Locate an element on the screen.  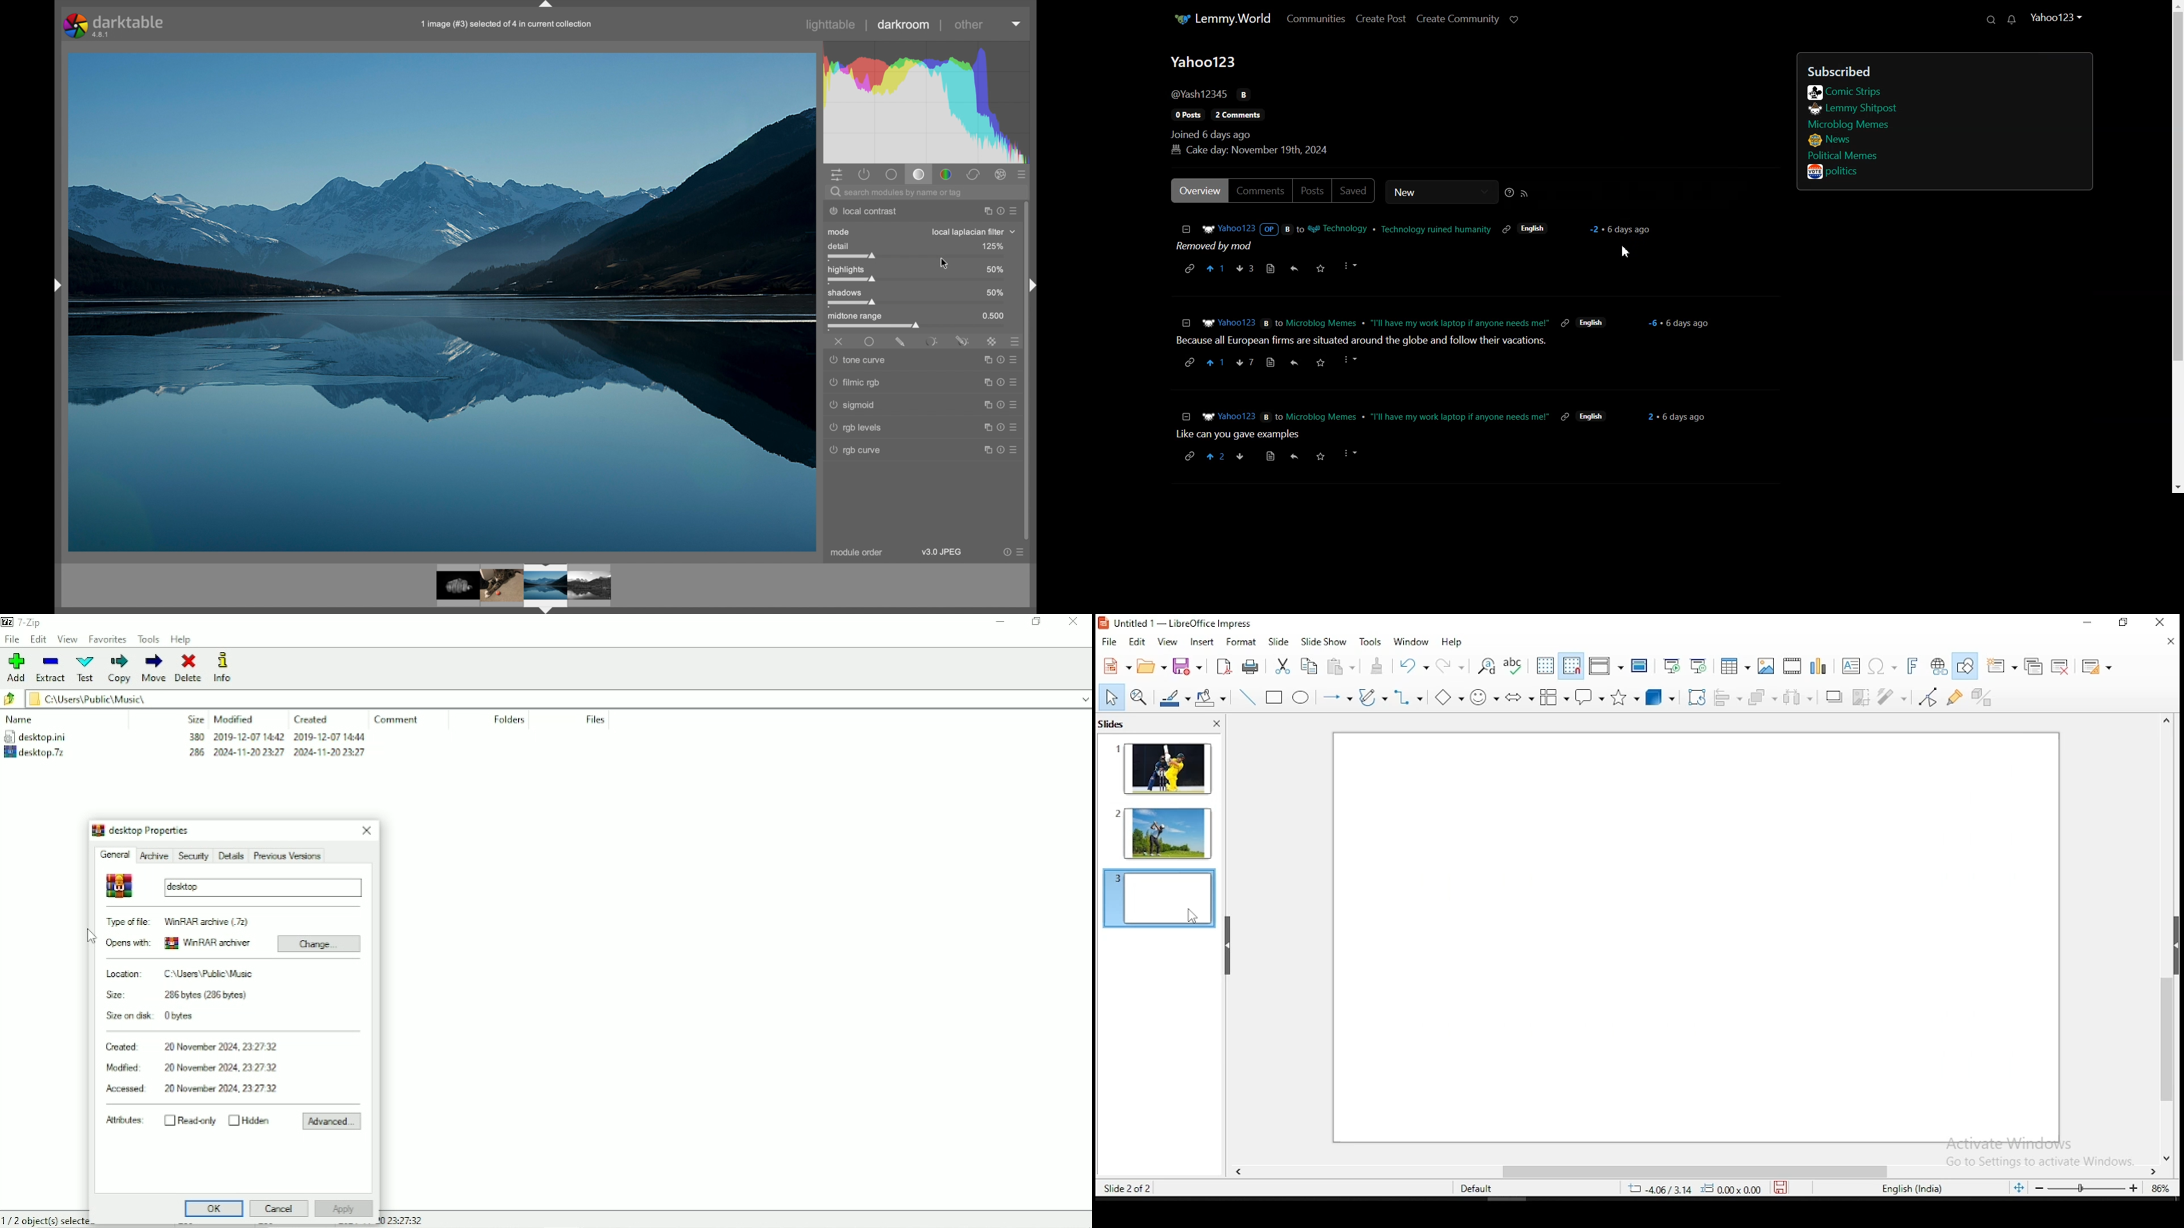
slider is located at coordinates (852, 258).